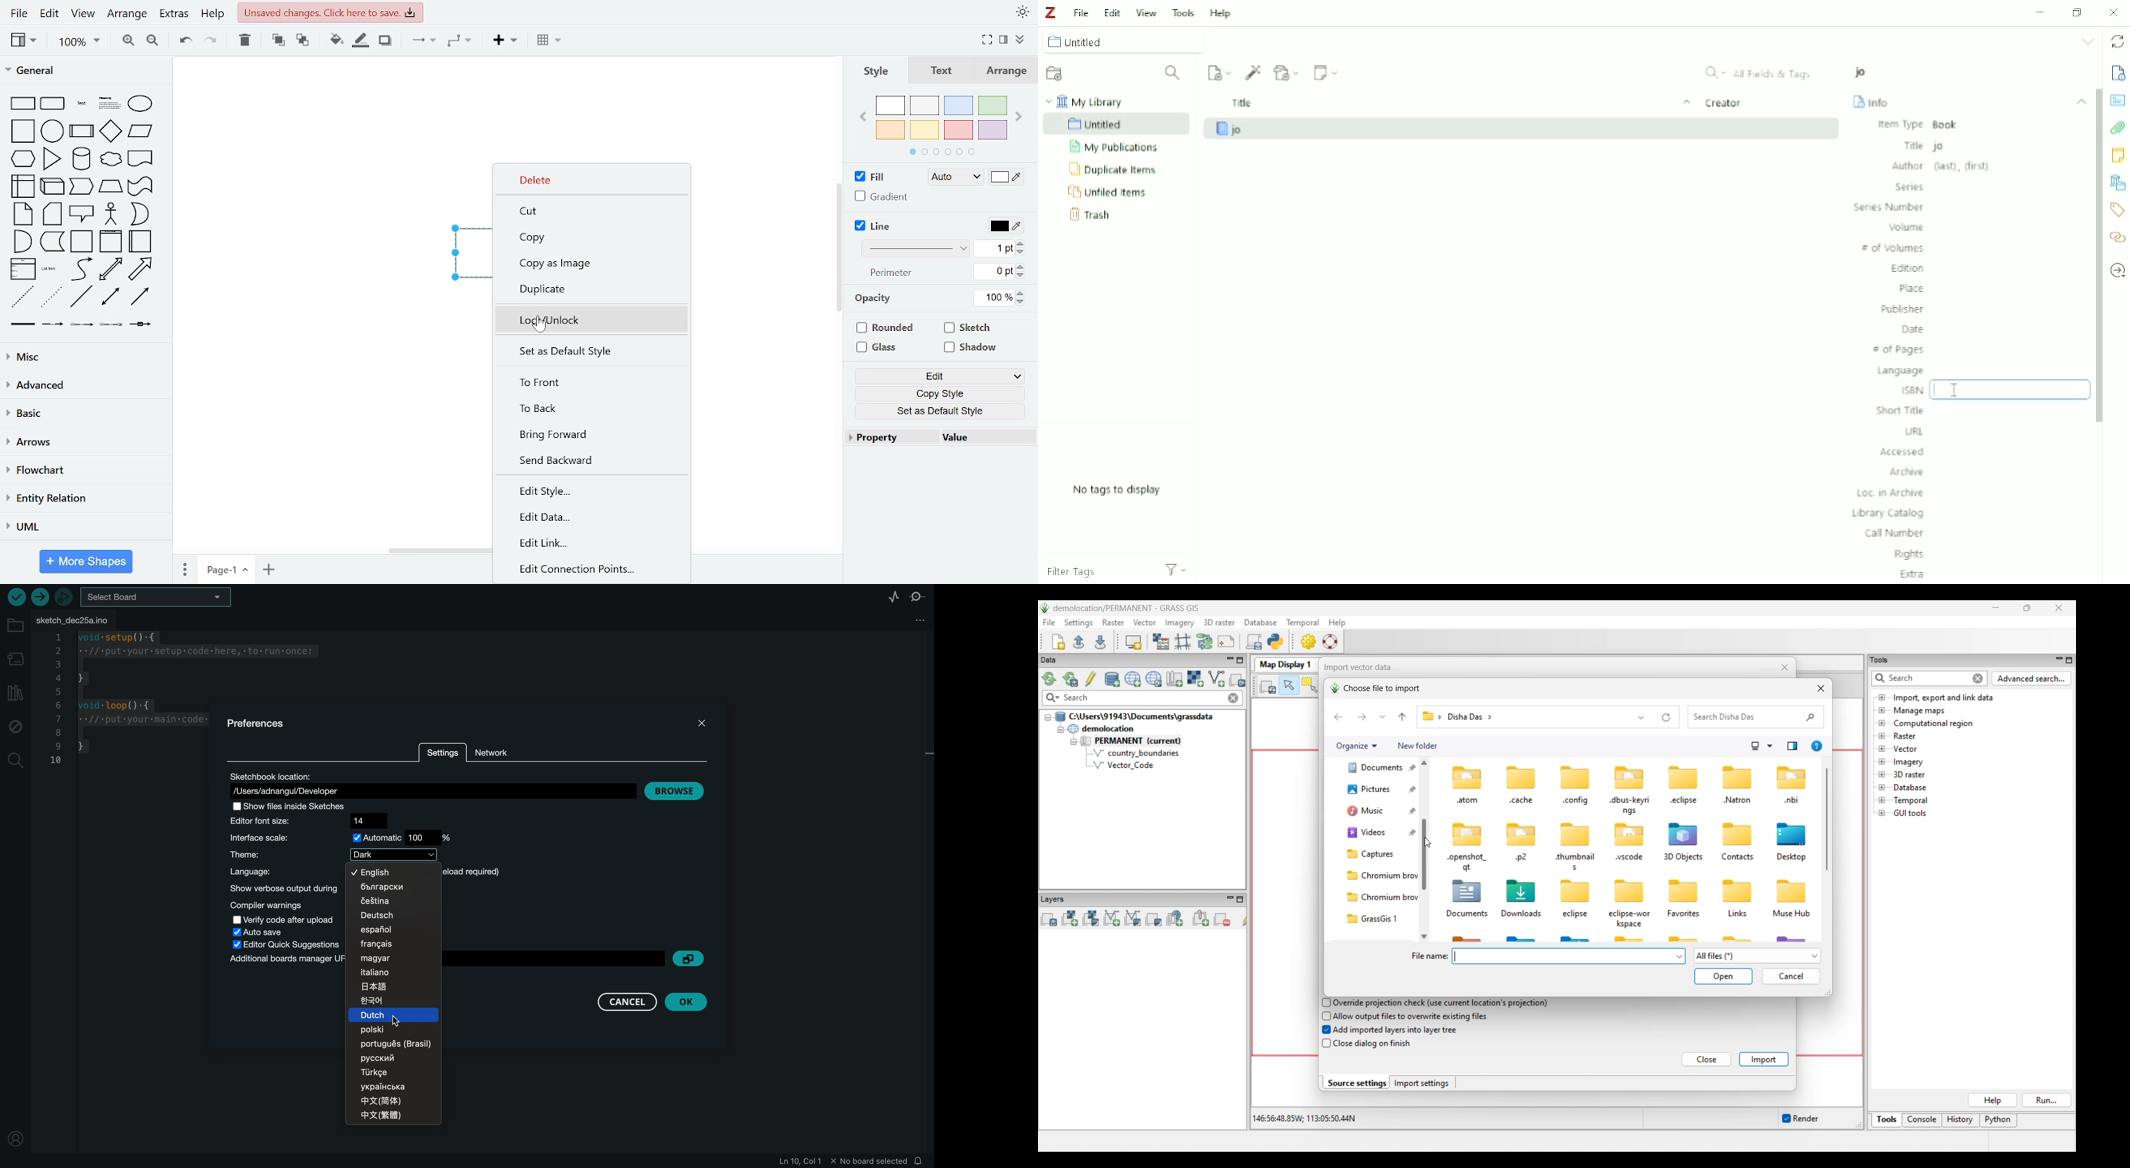 This screenshot has height=1176, width=2156. I want to click on debugger, so click(64, 597).